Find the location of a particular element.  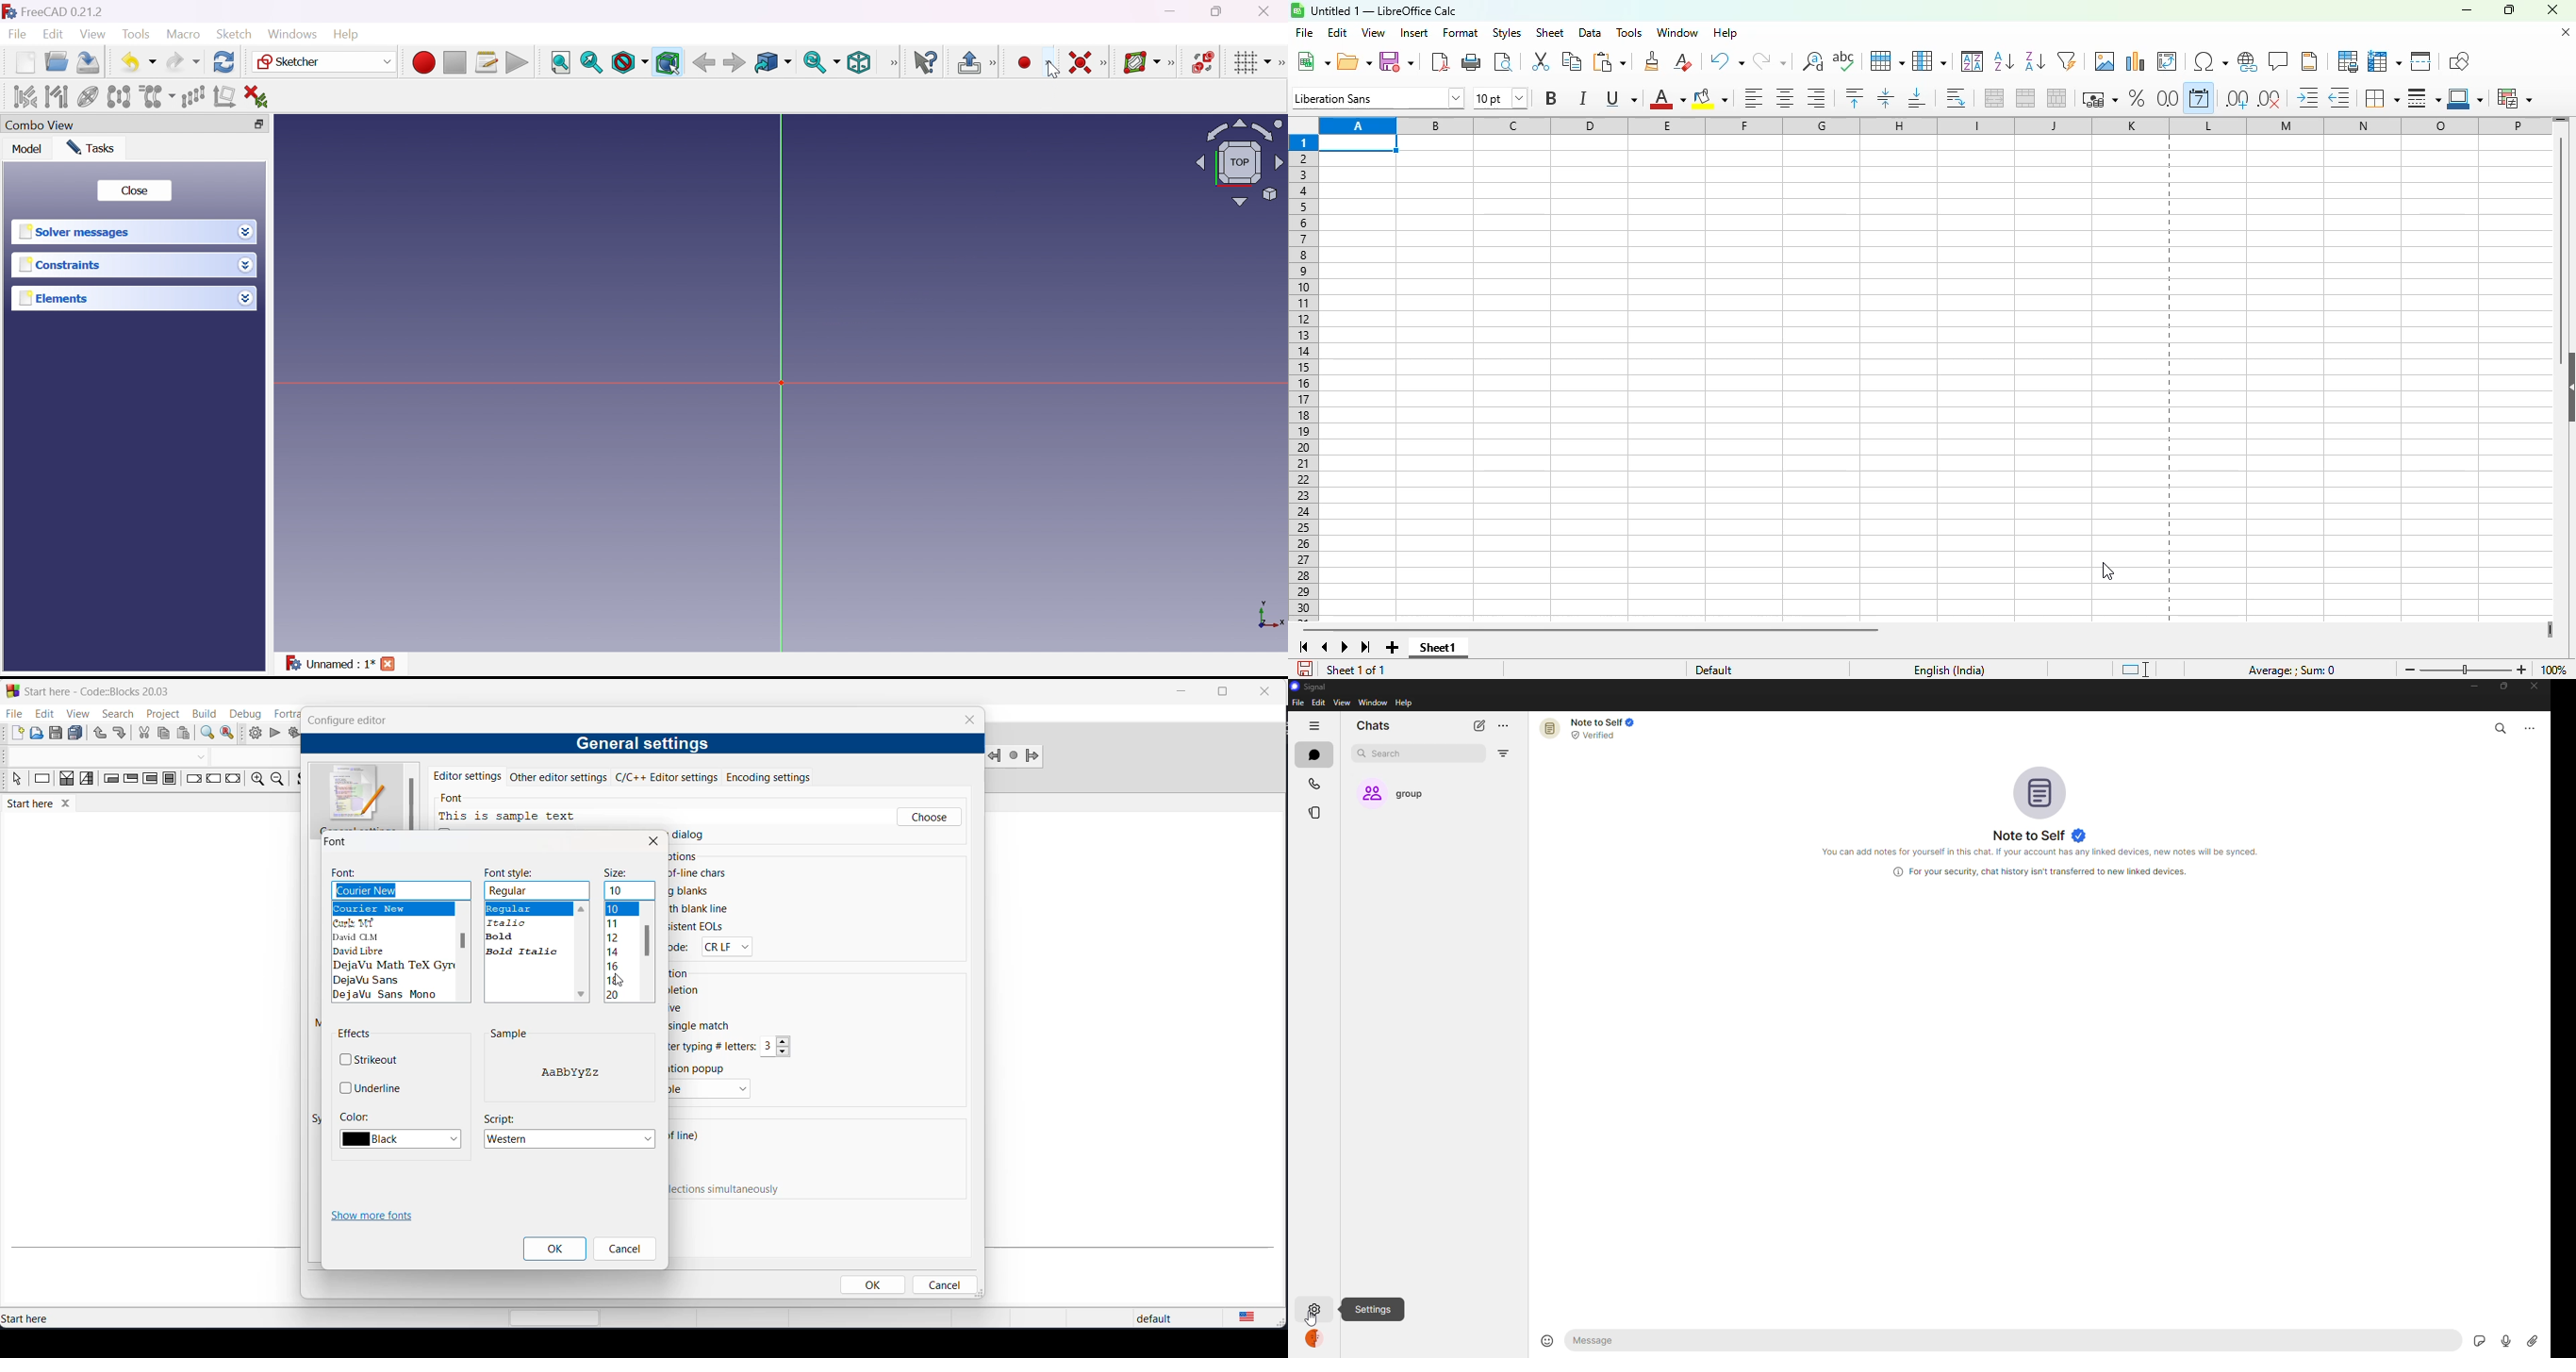

note to self is located at coordinates (1593, 728).